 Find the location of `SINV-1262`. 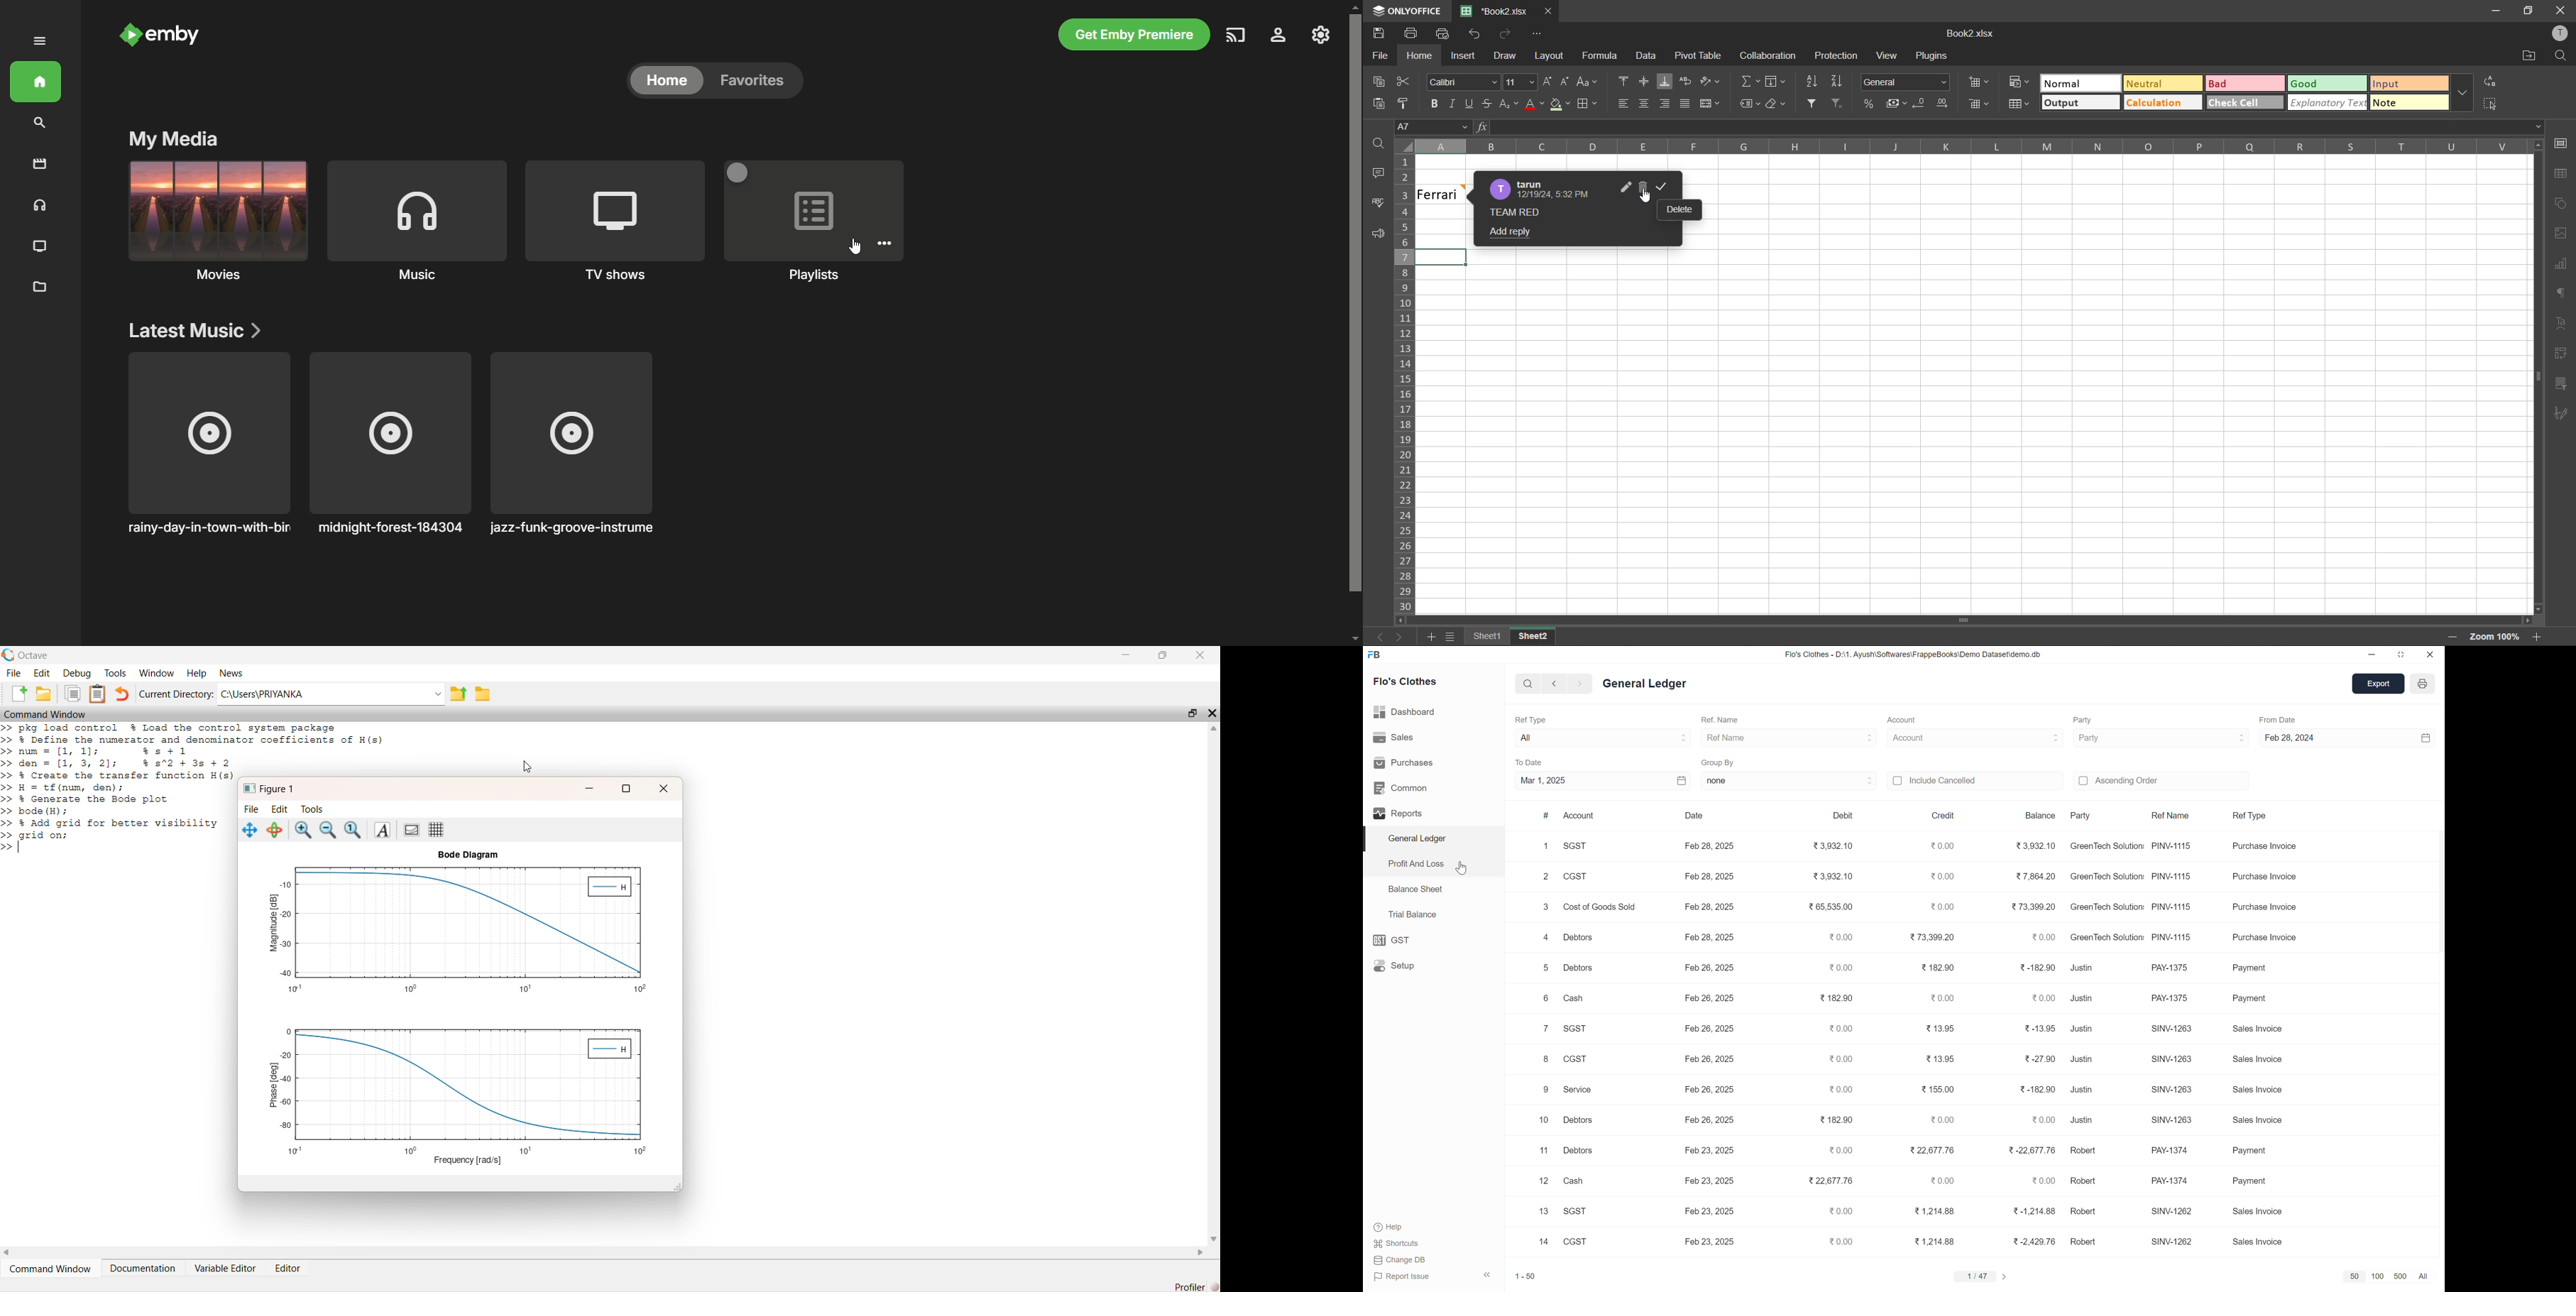

SINV-1262 is located at coordinates (2171, 1243).